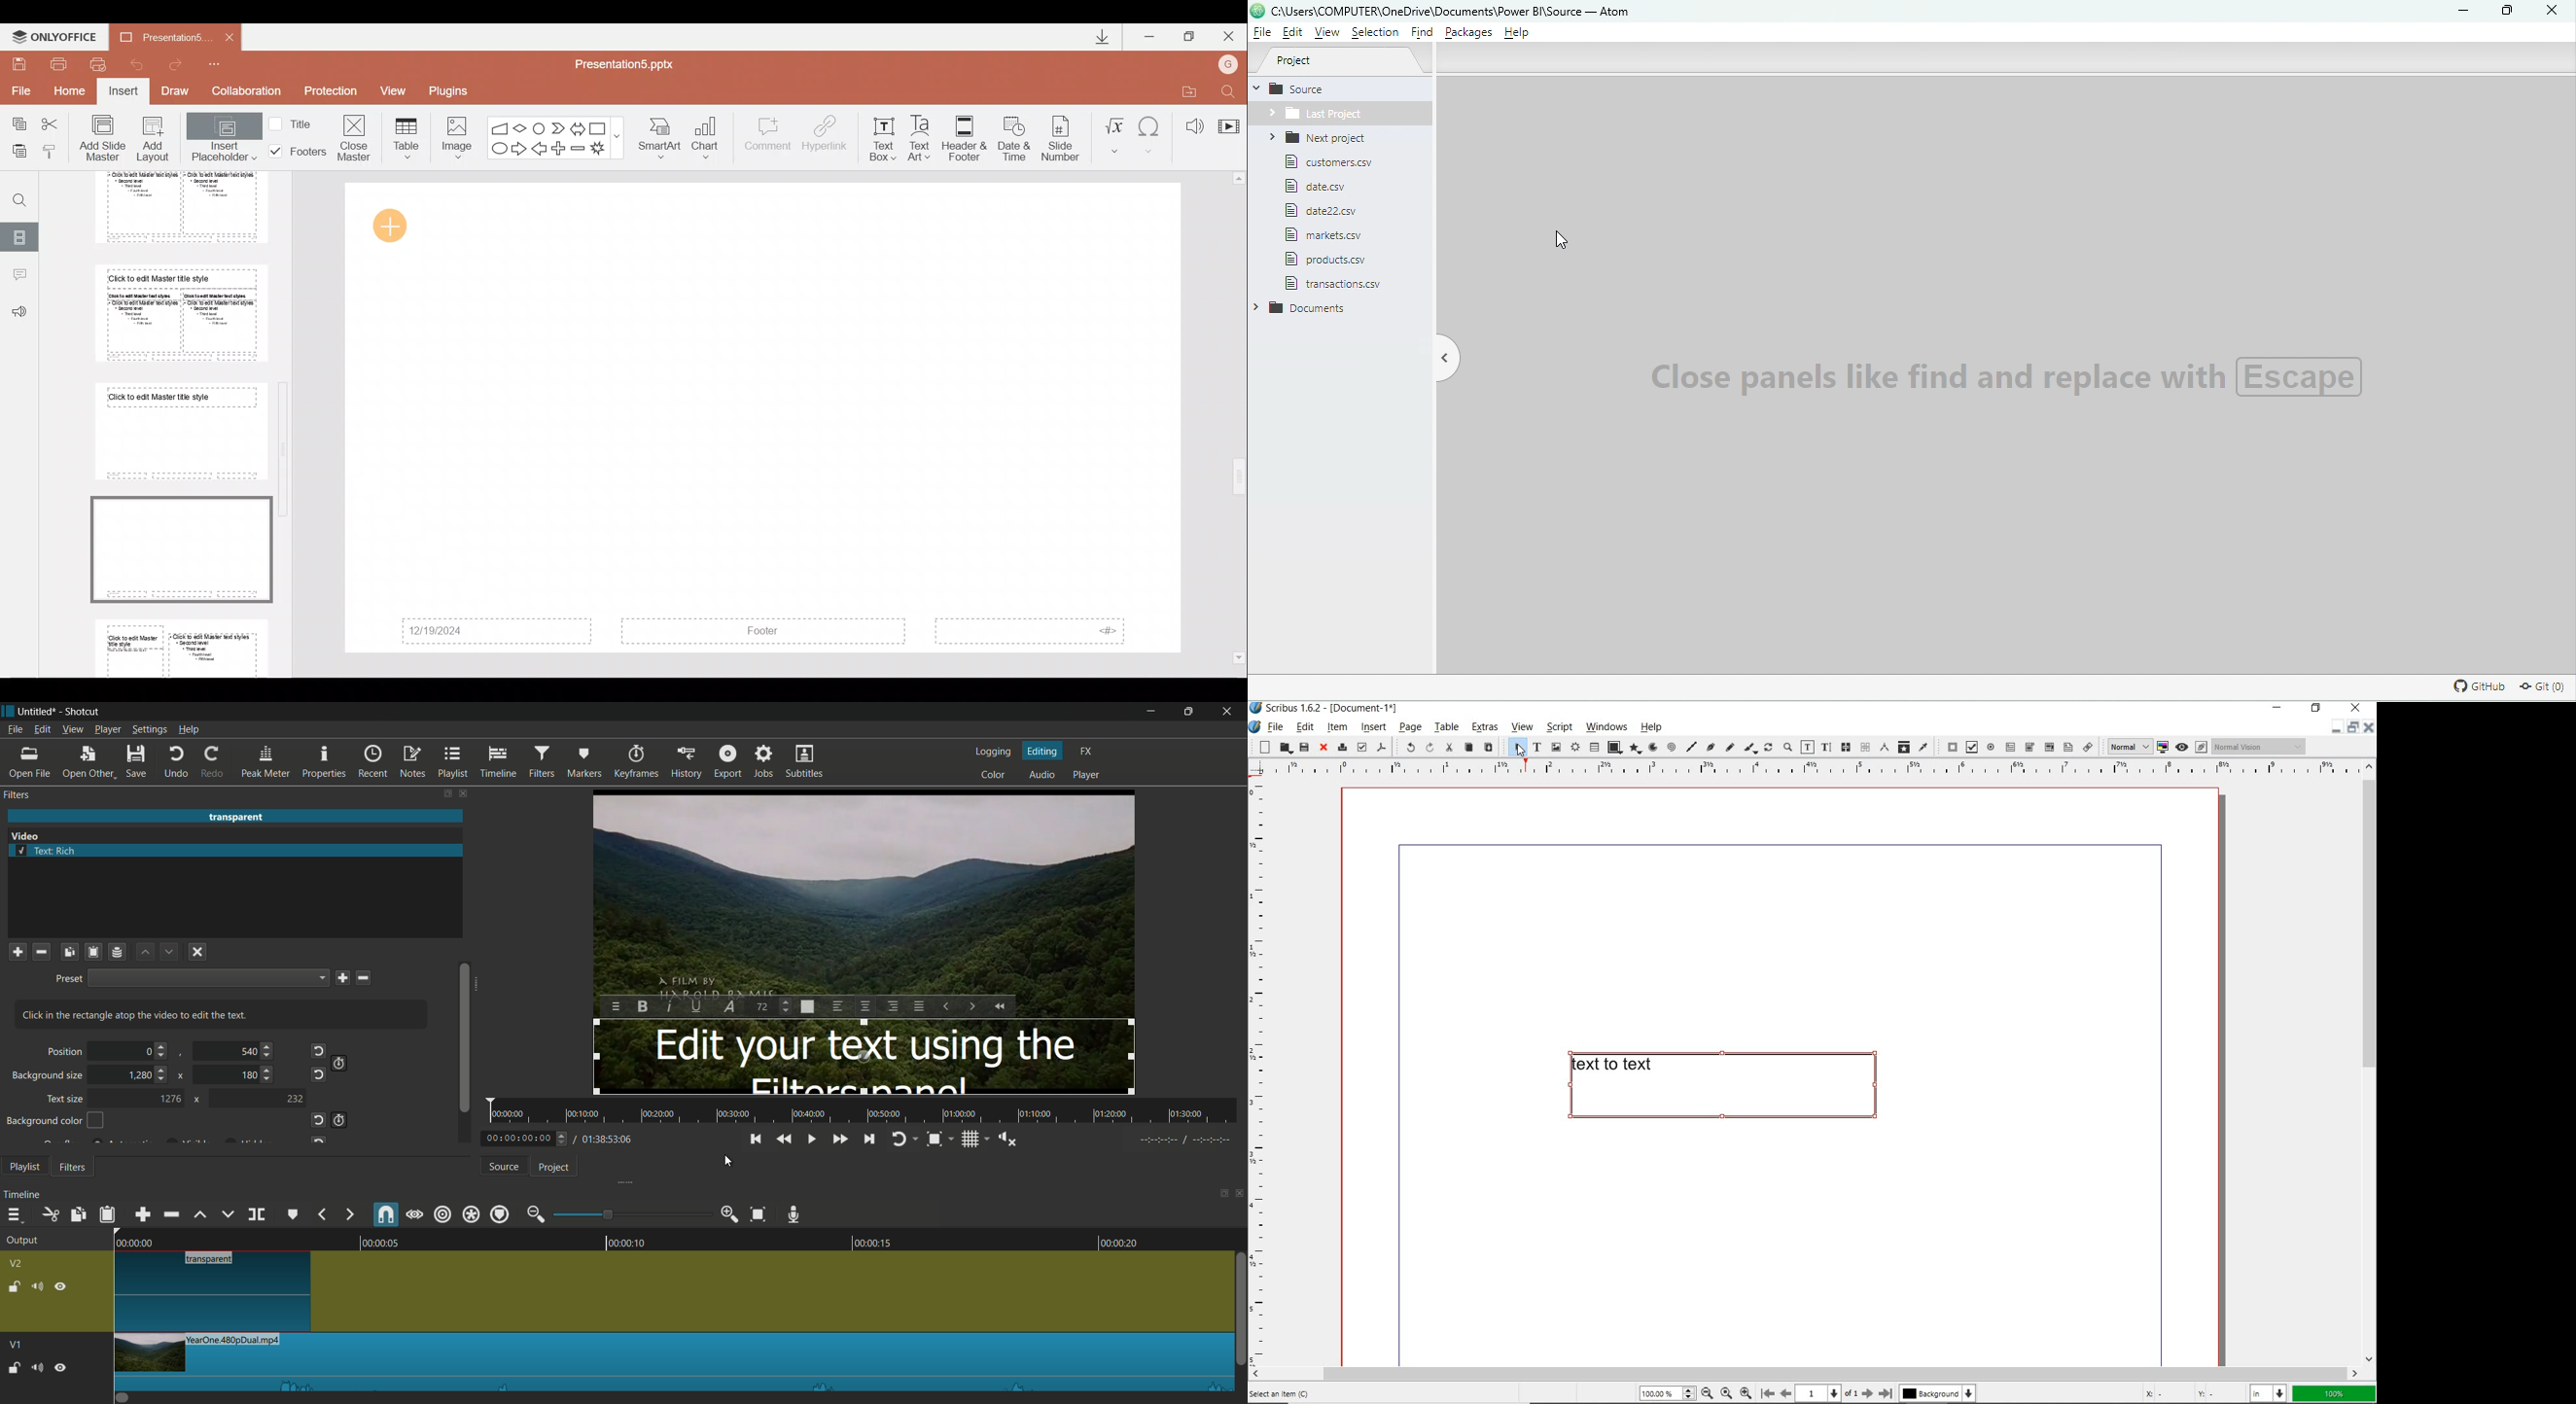 This screenshot has height=1428, width=2576. Describe the element at coordinates (1865, 748) in the screenshot. I see `unlink text frames` at that location.